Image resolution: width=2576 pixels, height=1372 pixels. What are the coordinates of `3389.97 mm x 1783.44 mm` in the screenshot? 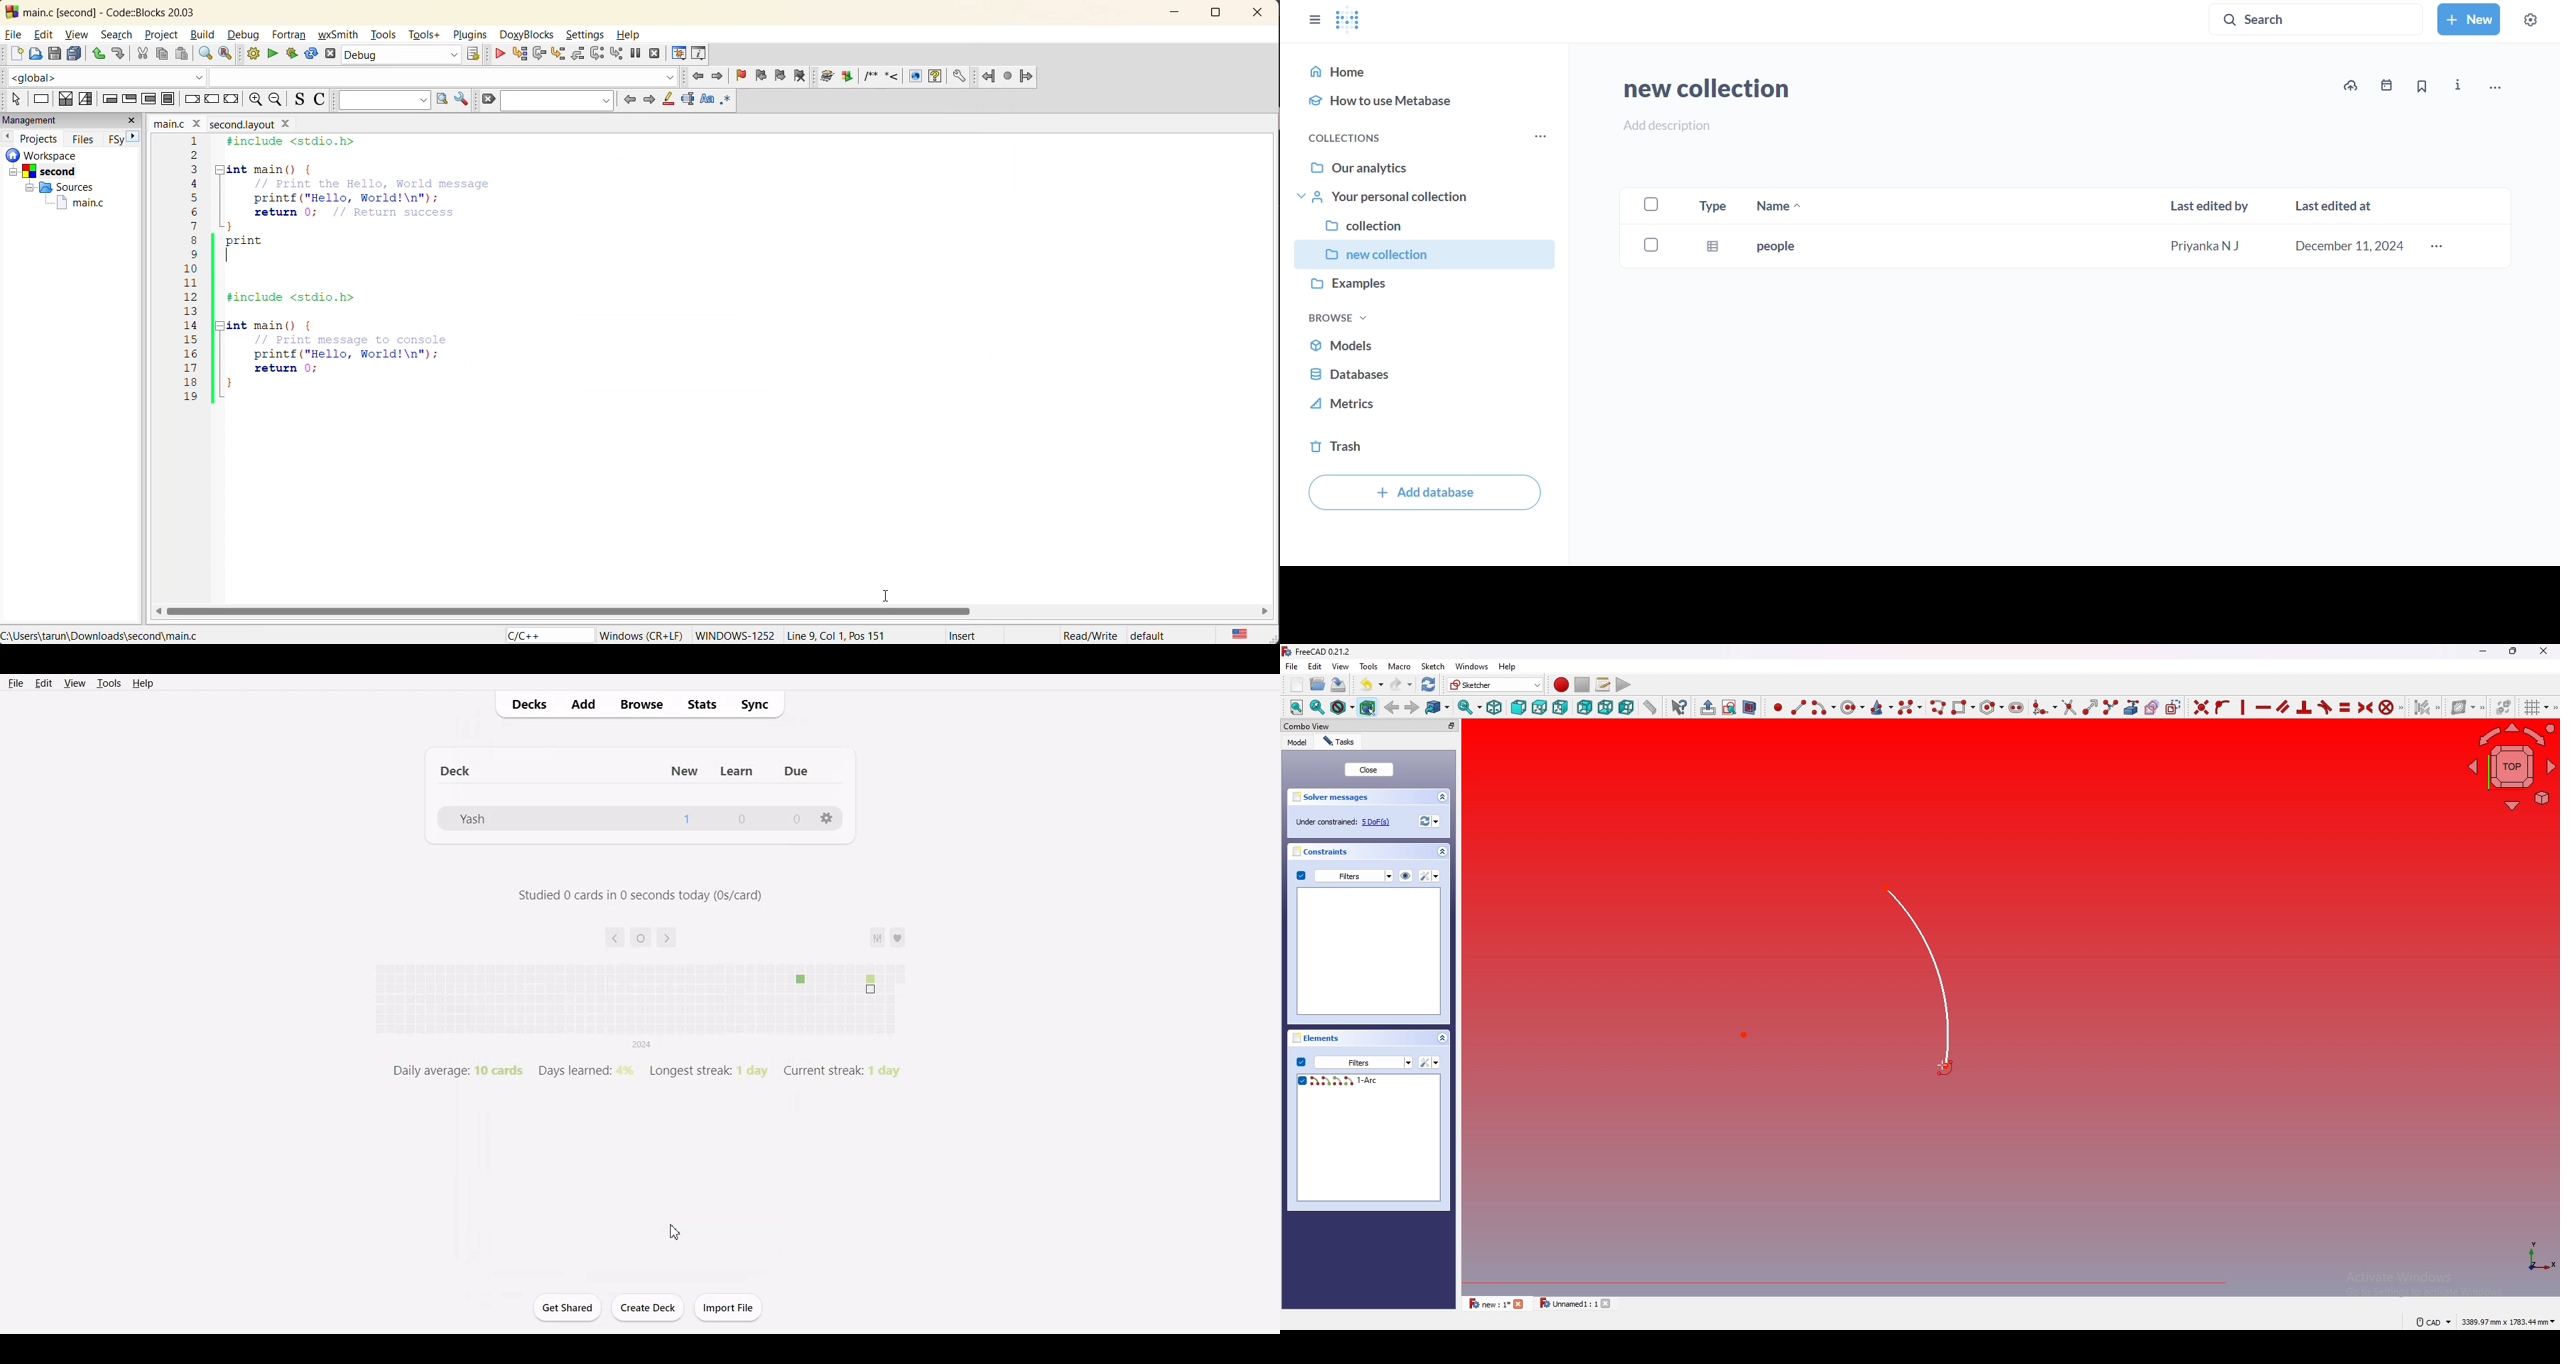 It's located at (2507, 1322).